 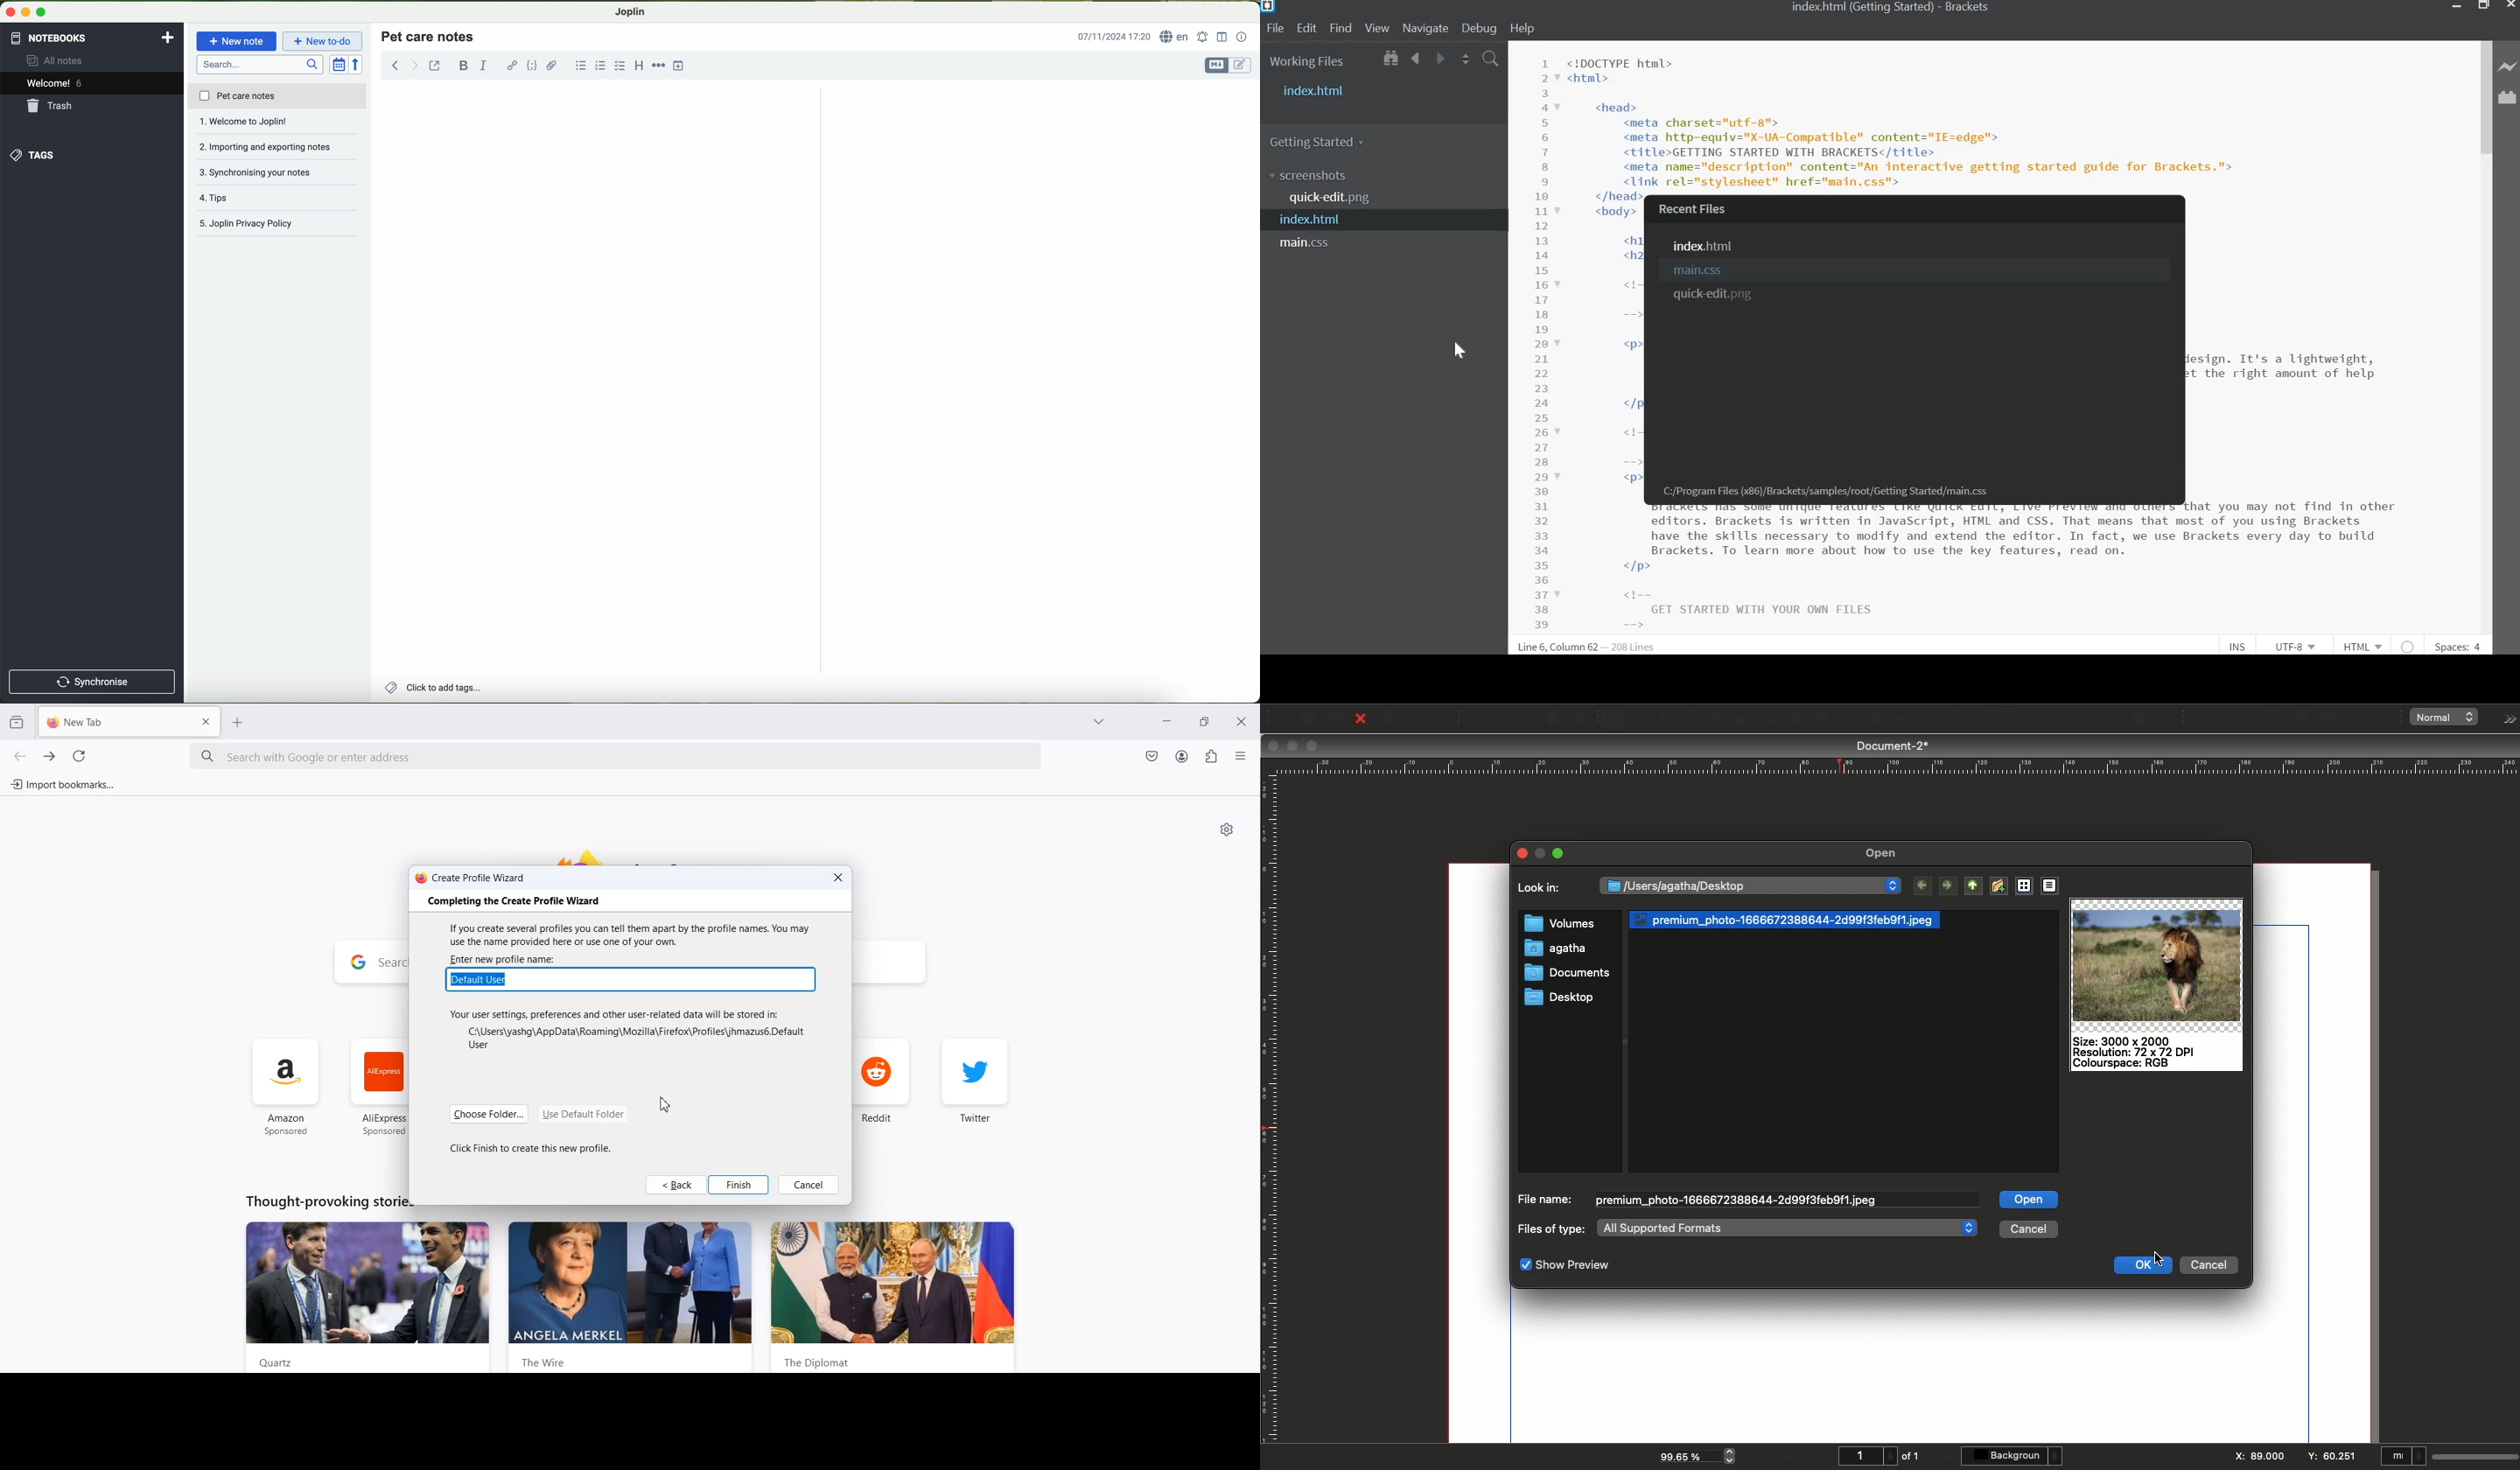 I want to click on synchronising your notes, so click(x=278, y=148).